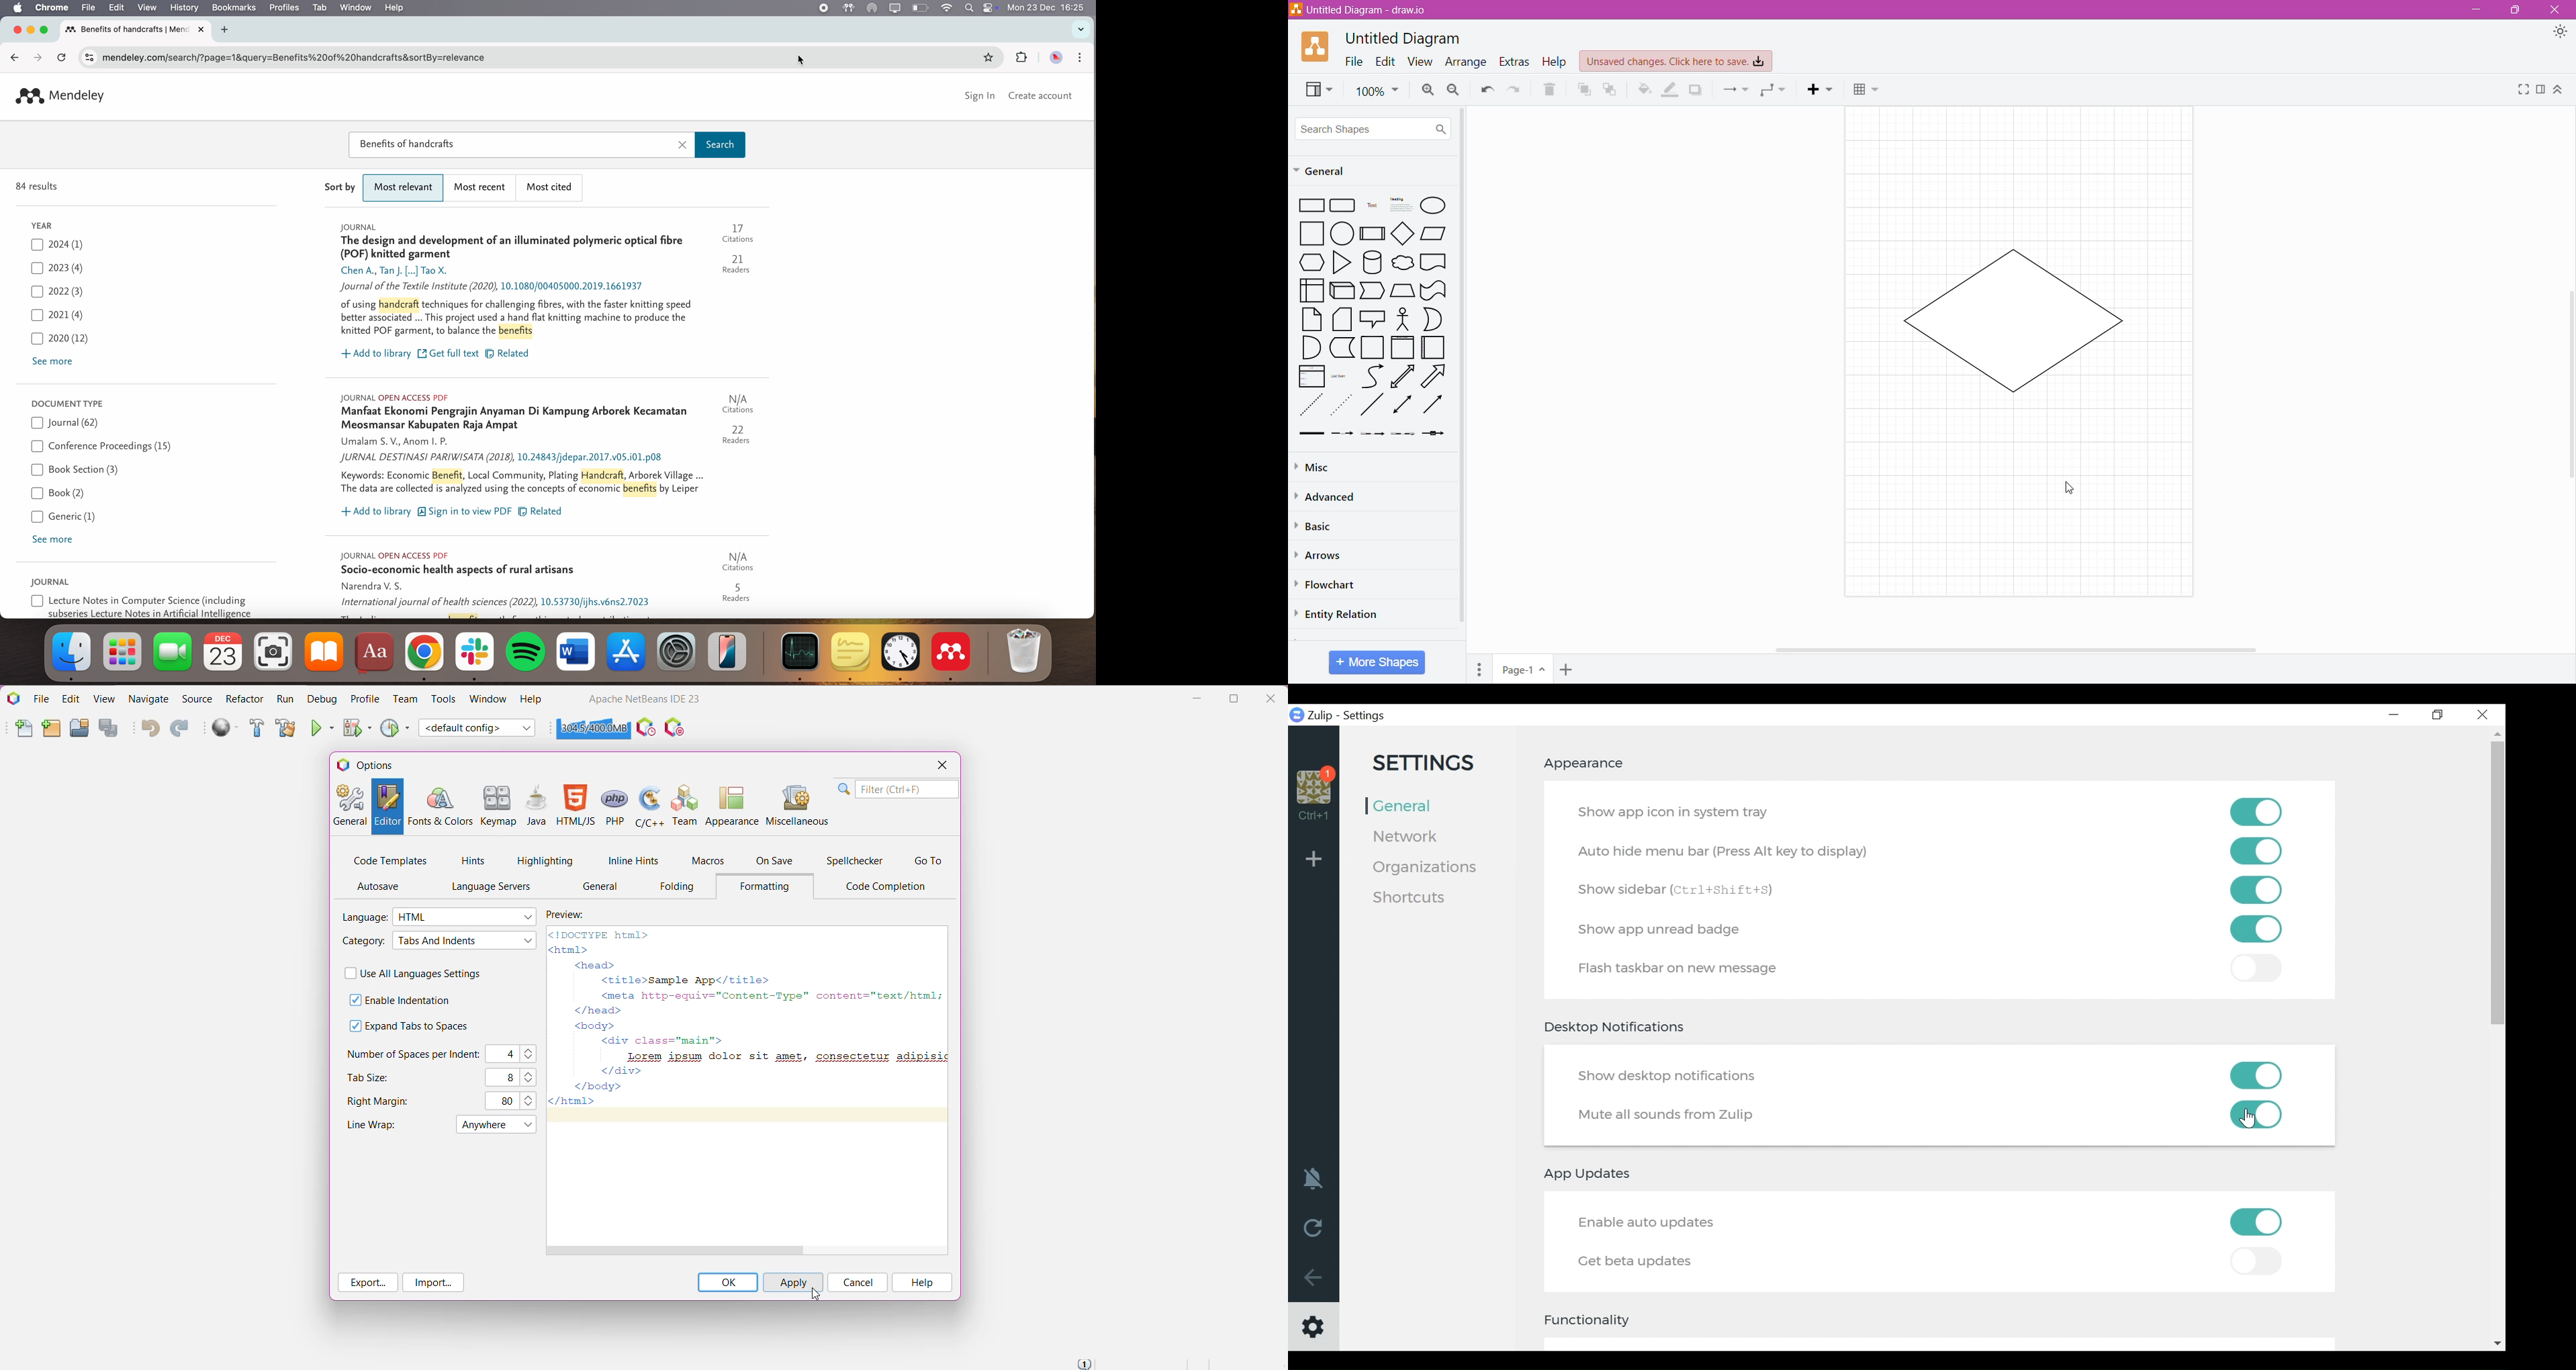 This screenshot has width=2576, height=1372. Describe the element at coordinates (1316, 47) in the screenshot. I see `Application Logo` at that location.